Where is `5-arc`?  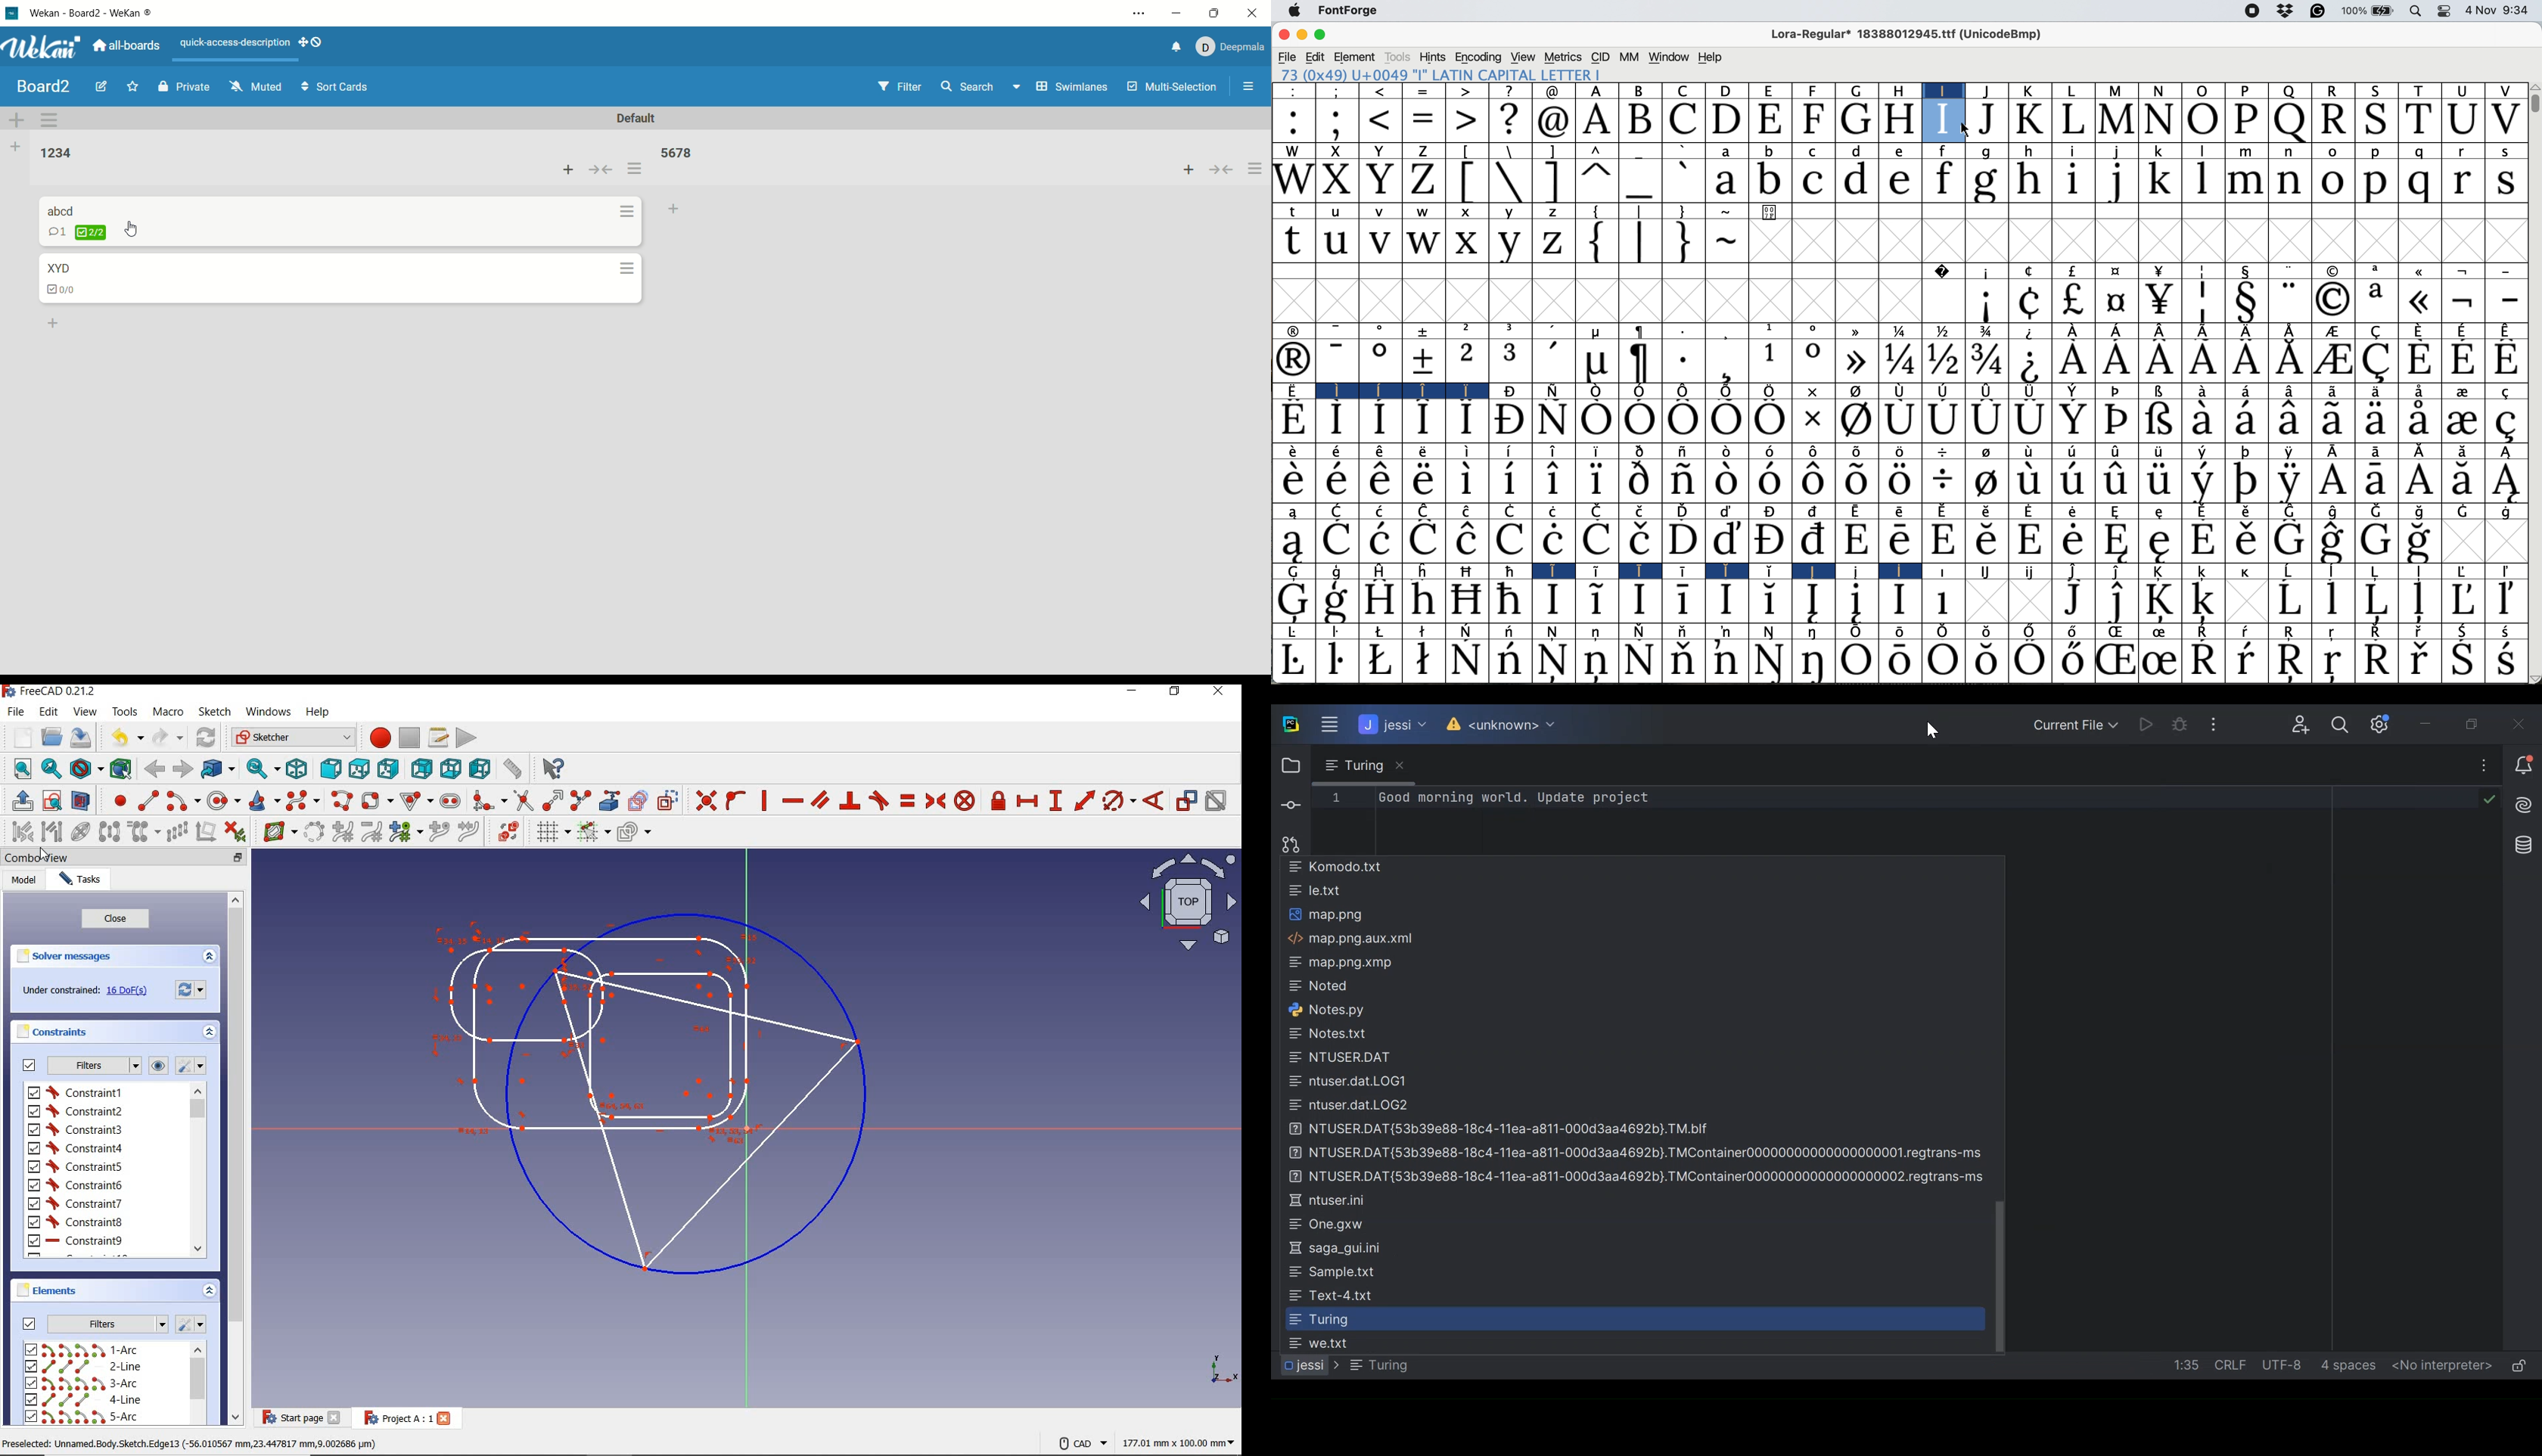
5-arc is located at coordinates (81, 1416).